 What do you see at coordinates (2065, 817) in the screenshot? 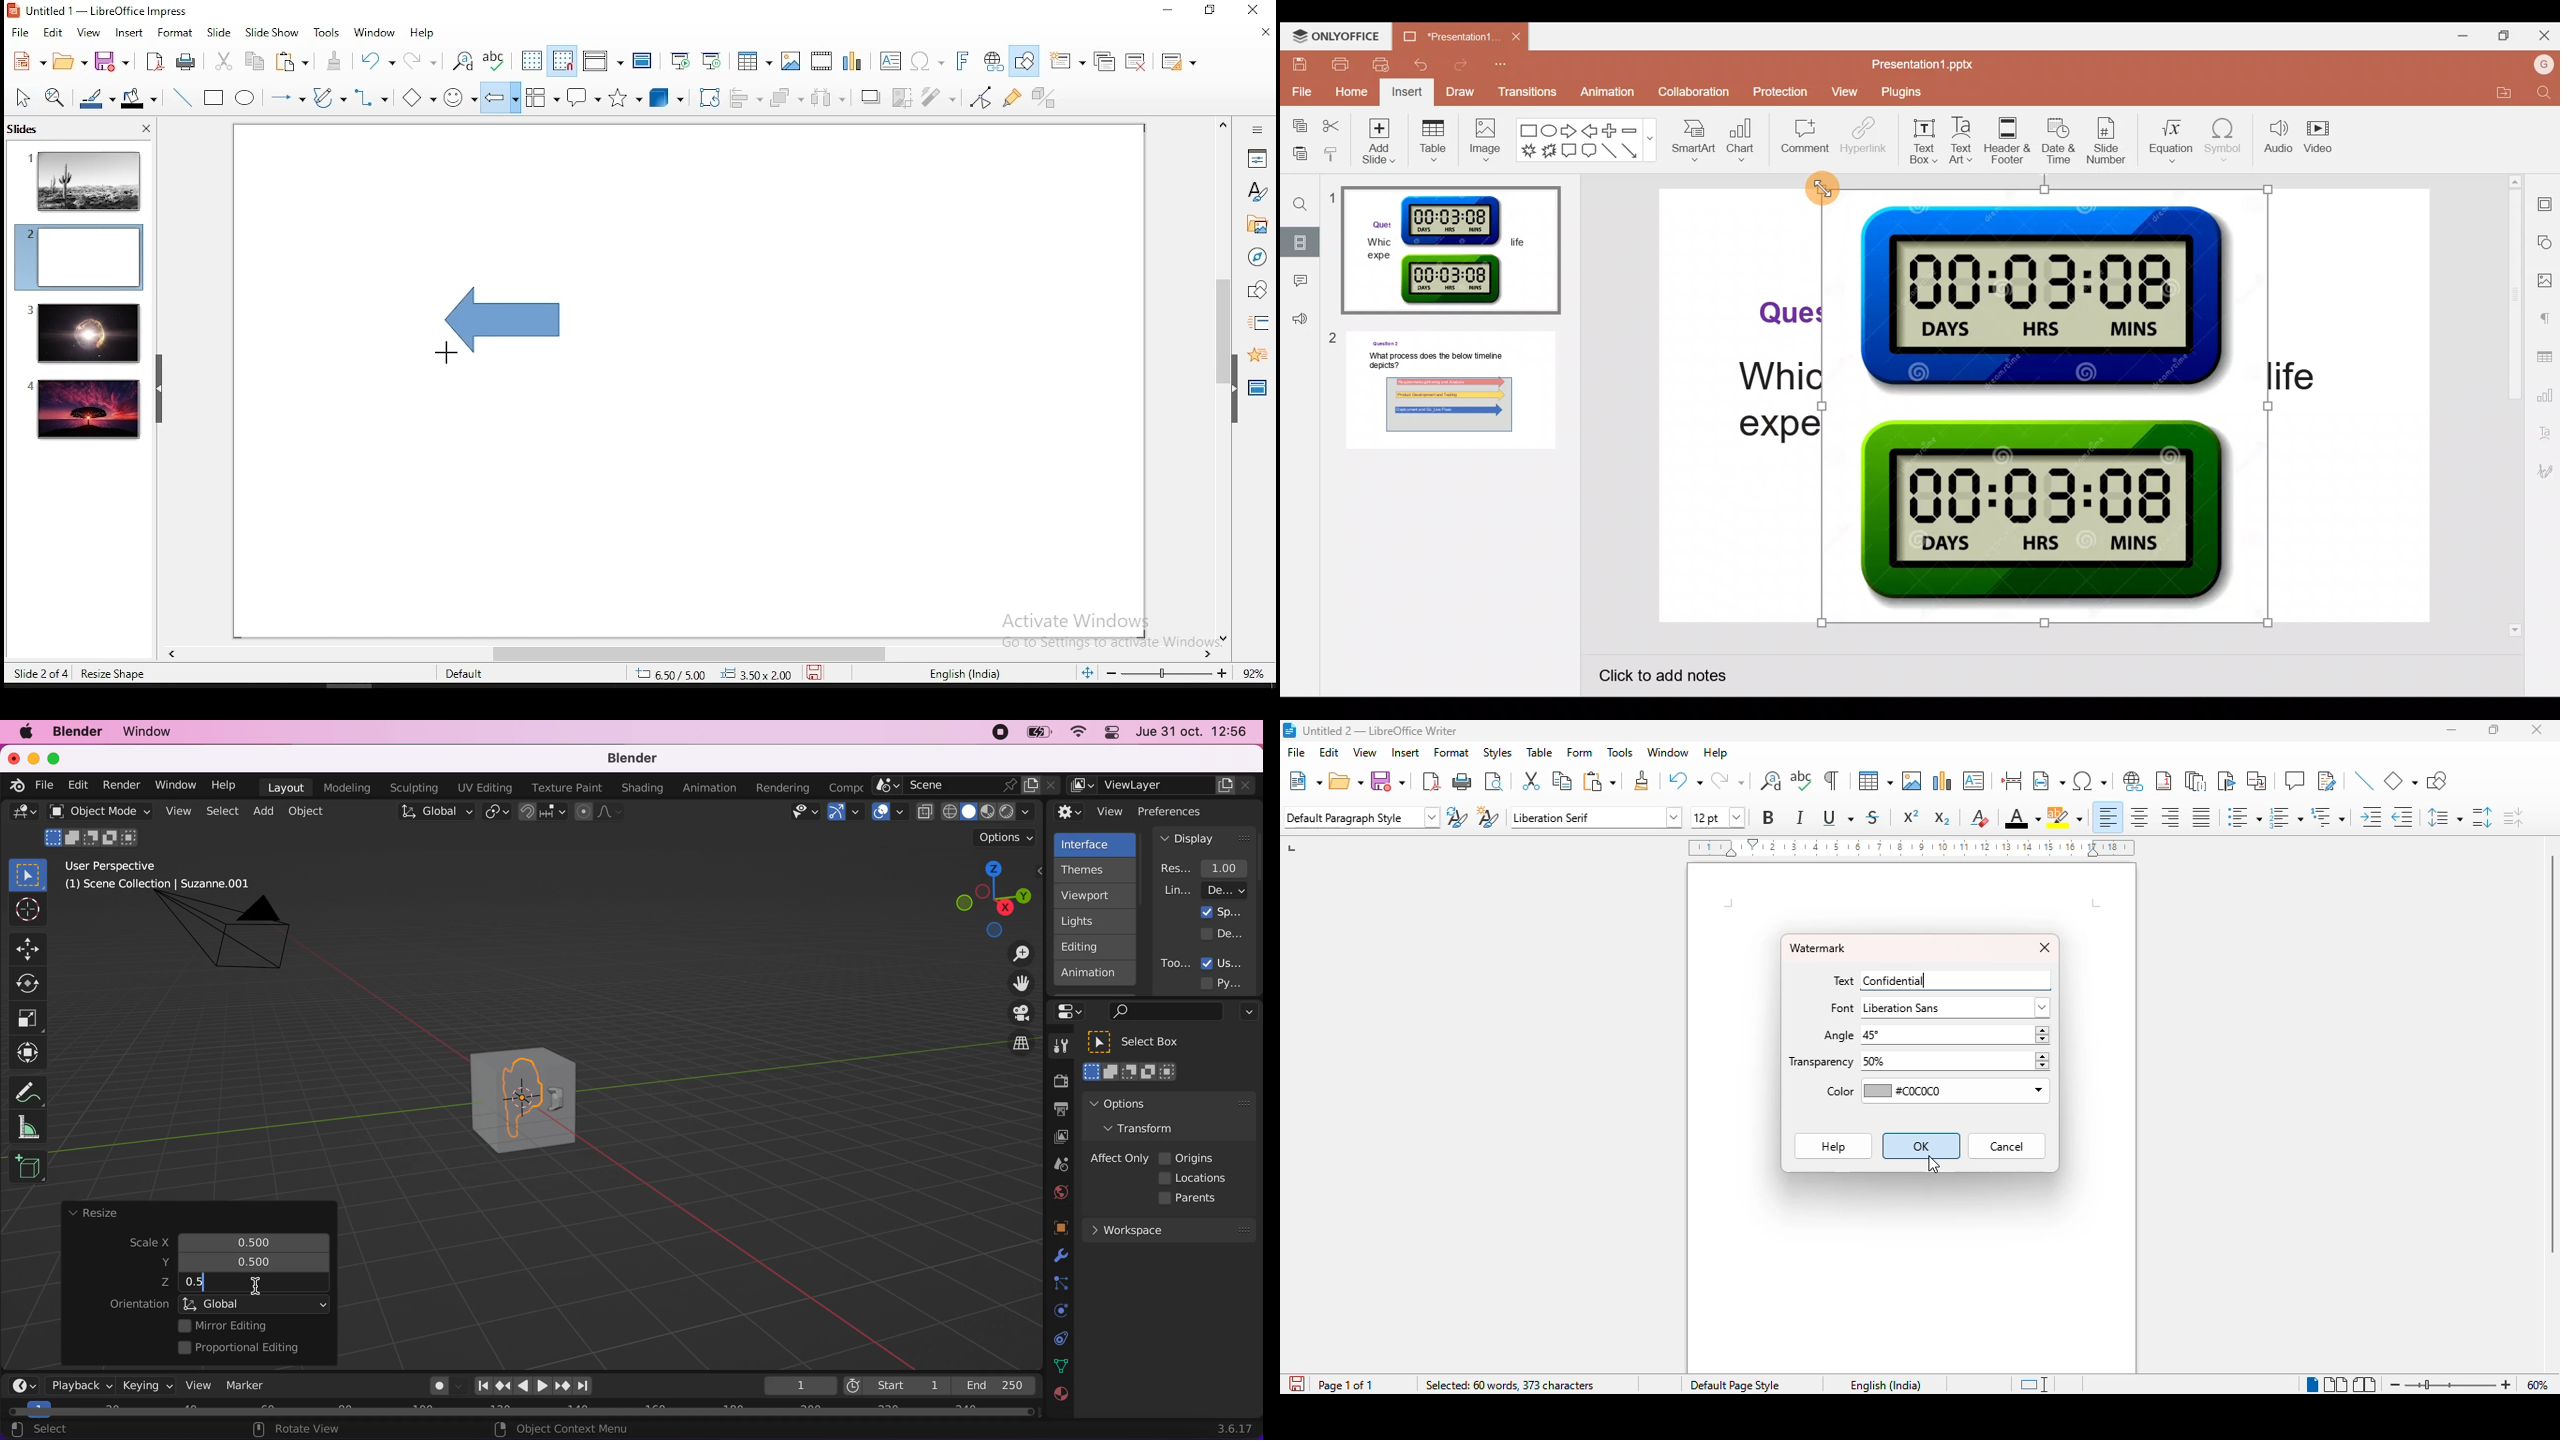
I see `character highlighting color` at bounding box center [2065, 817].